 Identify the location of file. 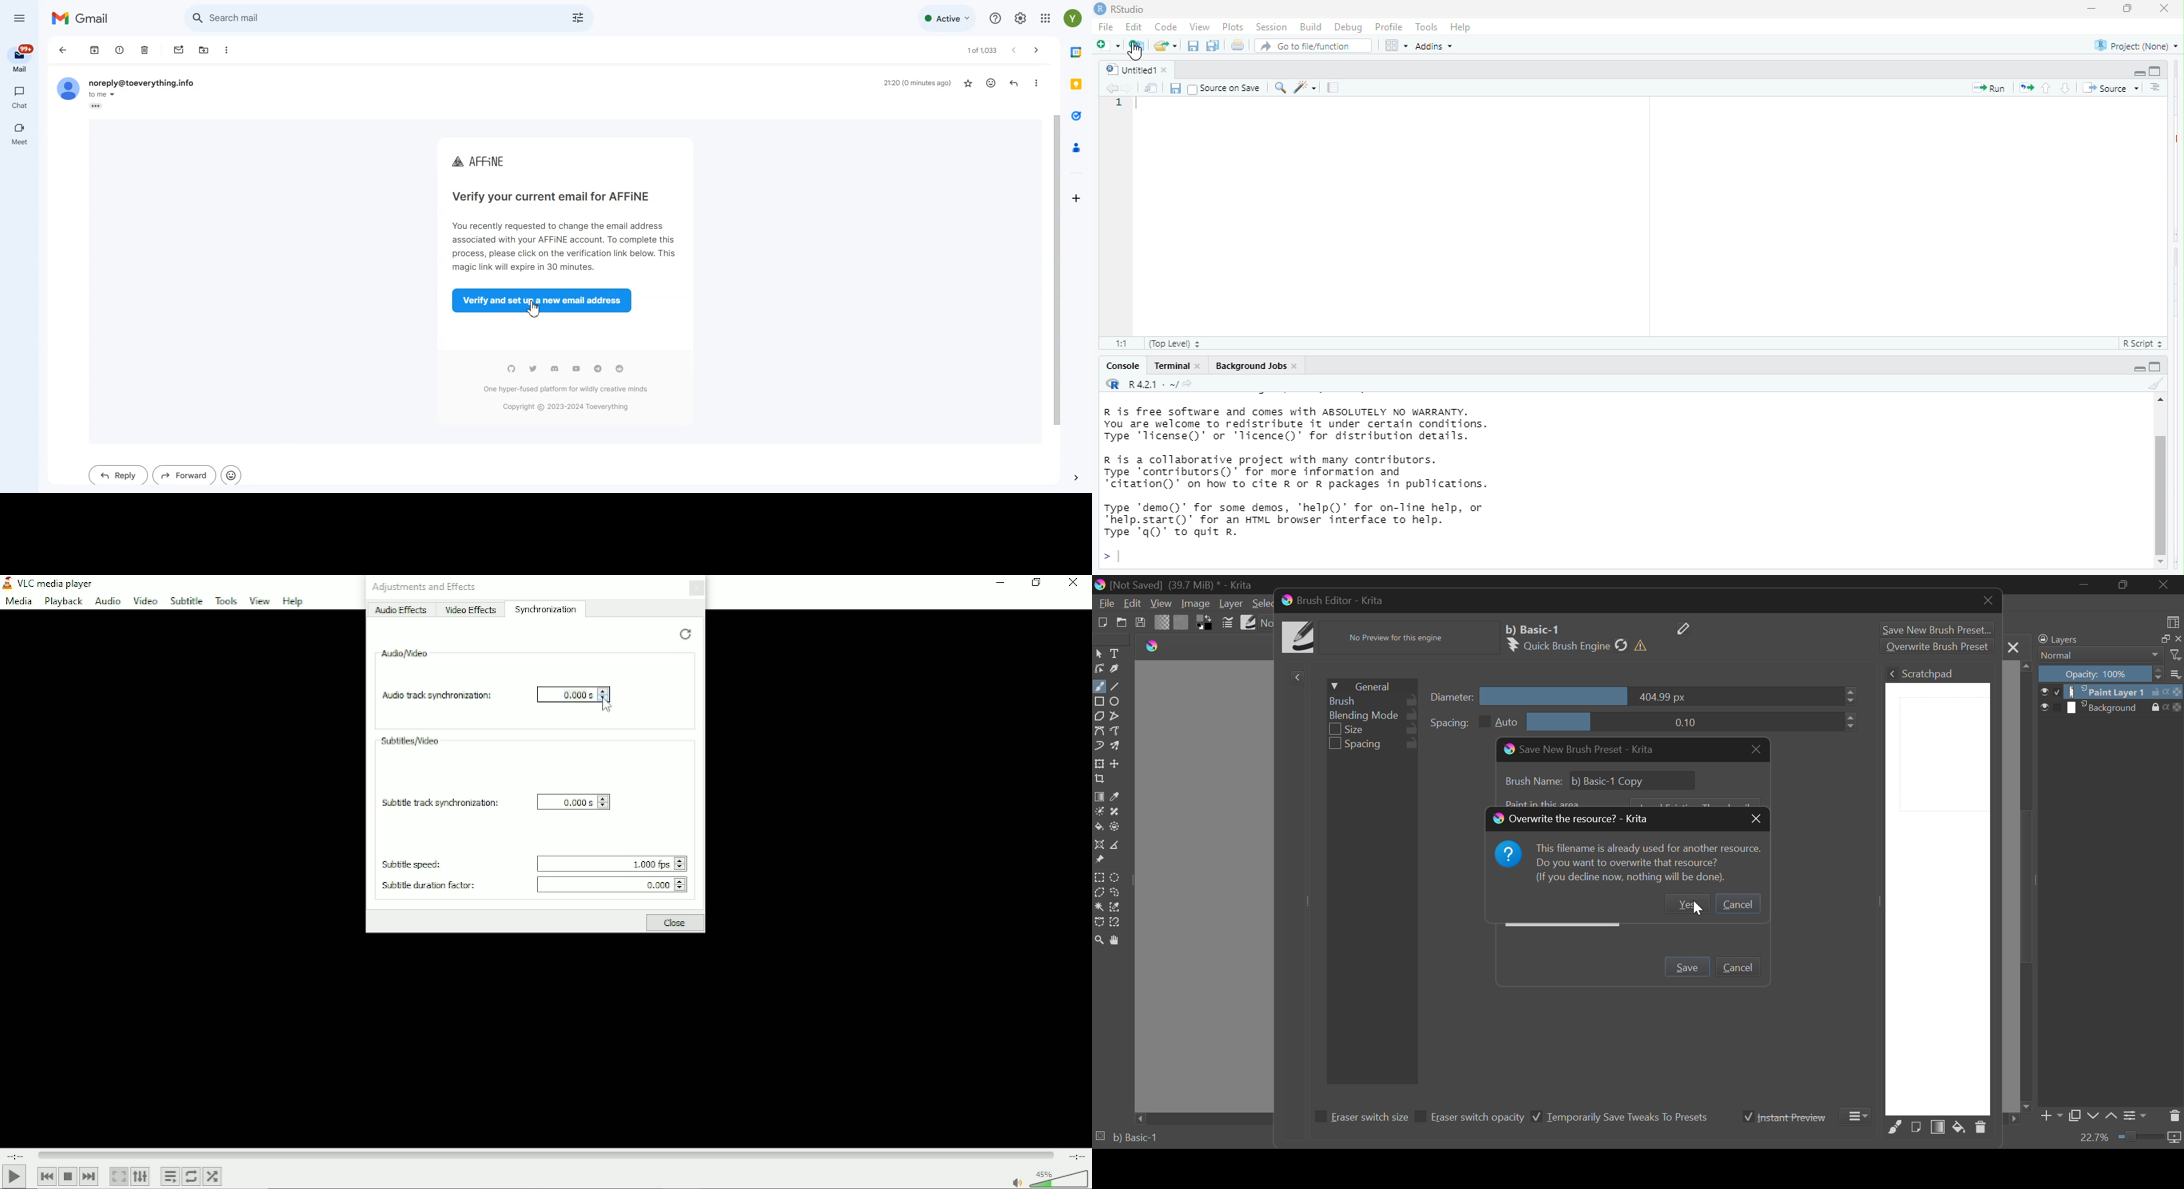
(1108, 28).